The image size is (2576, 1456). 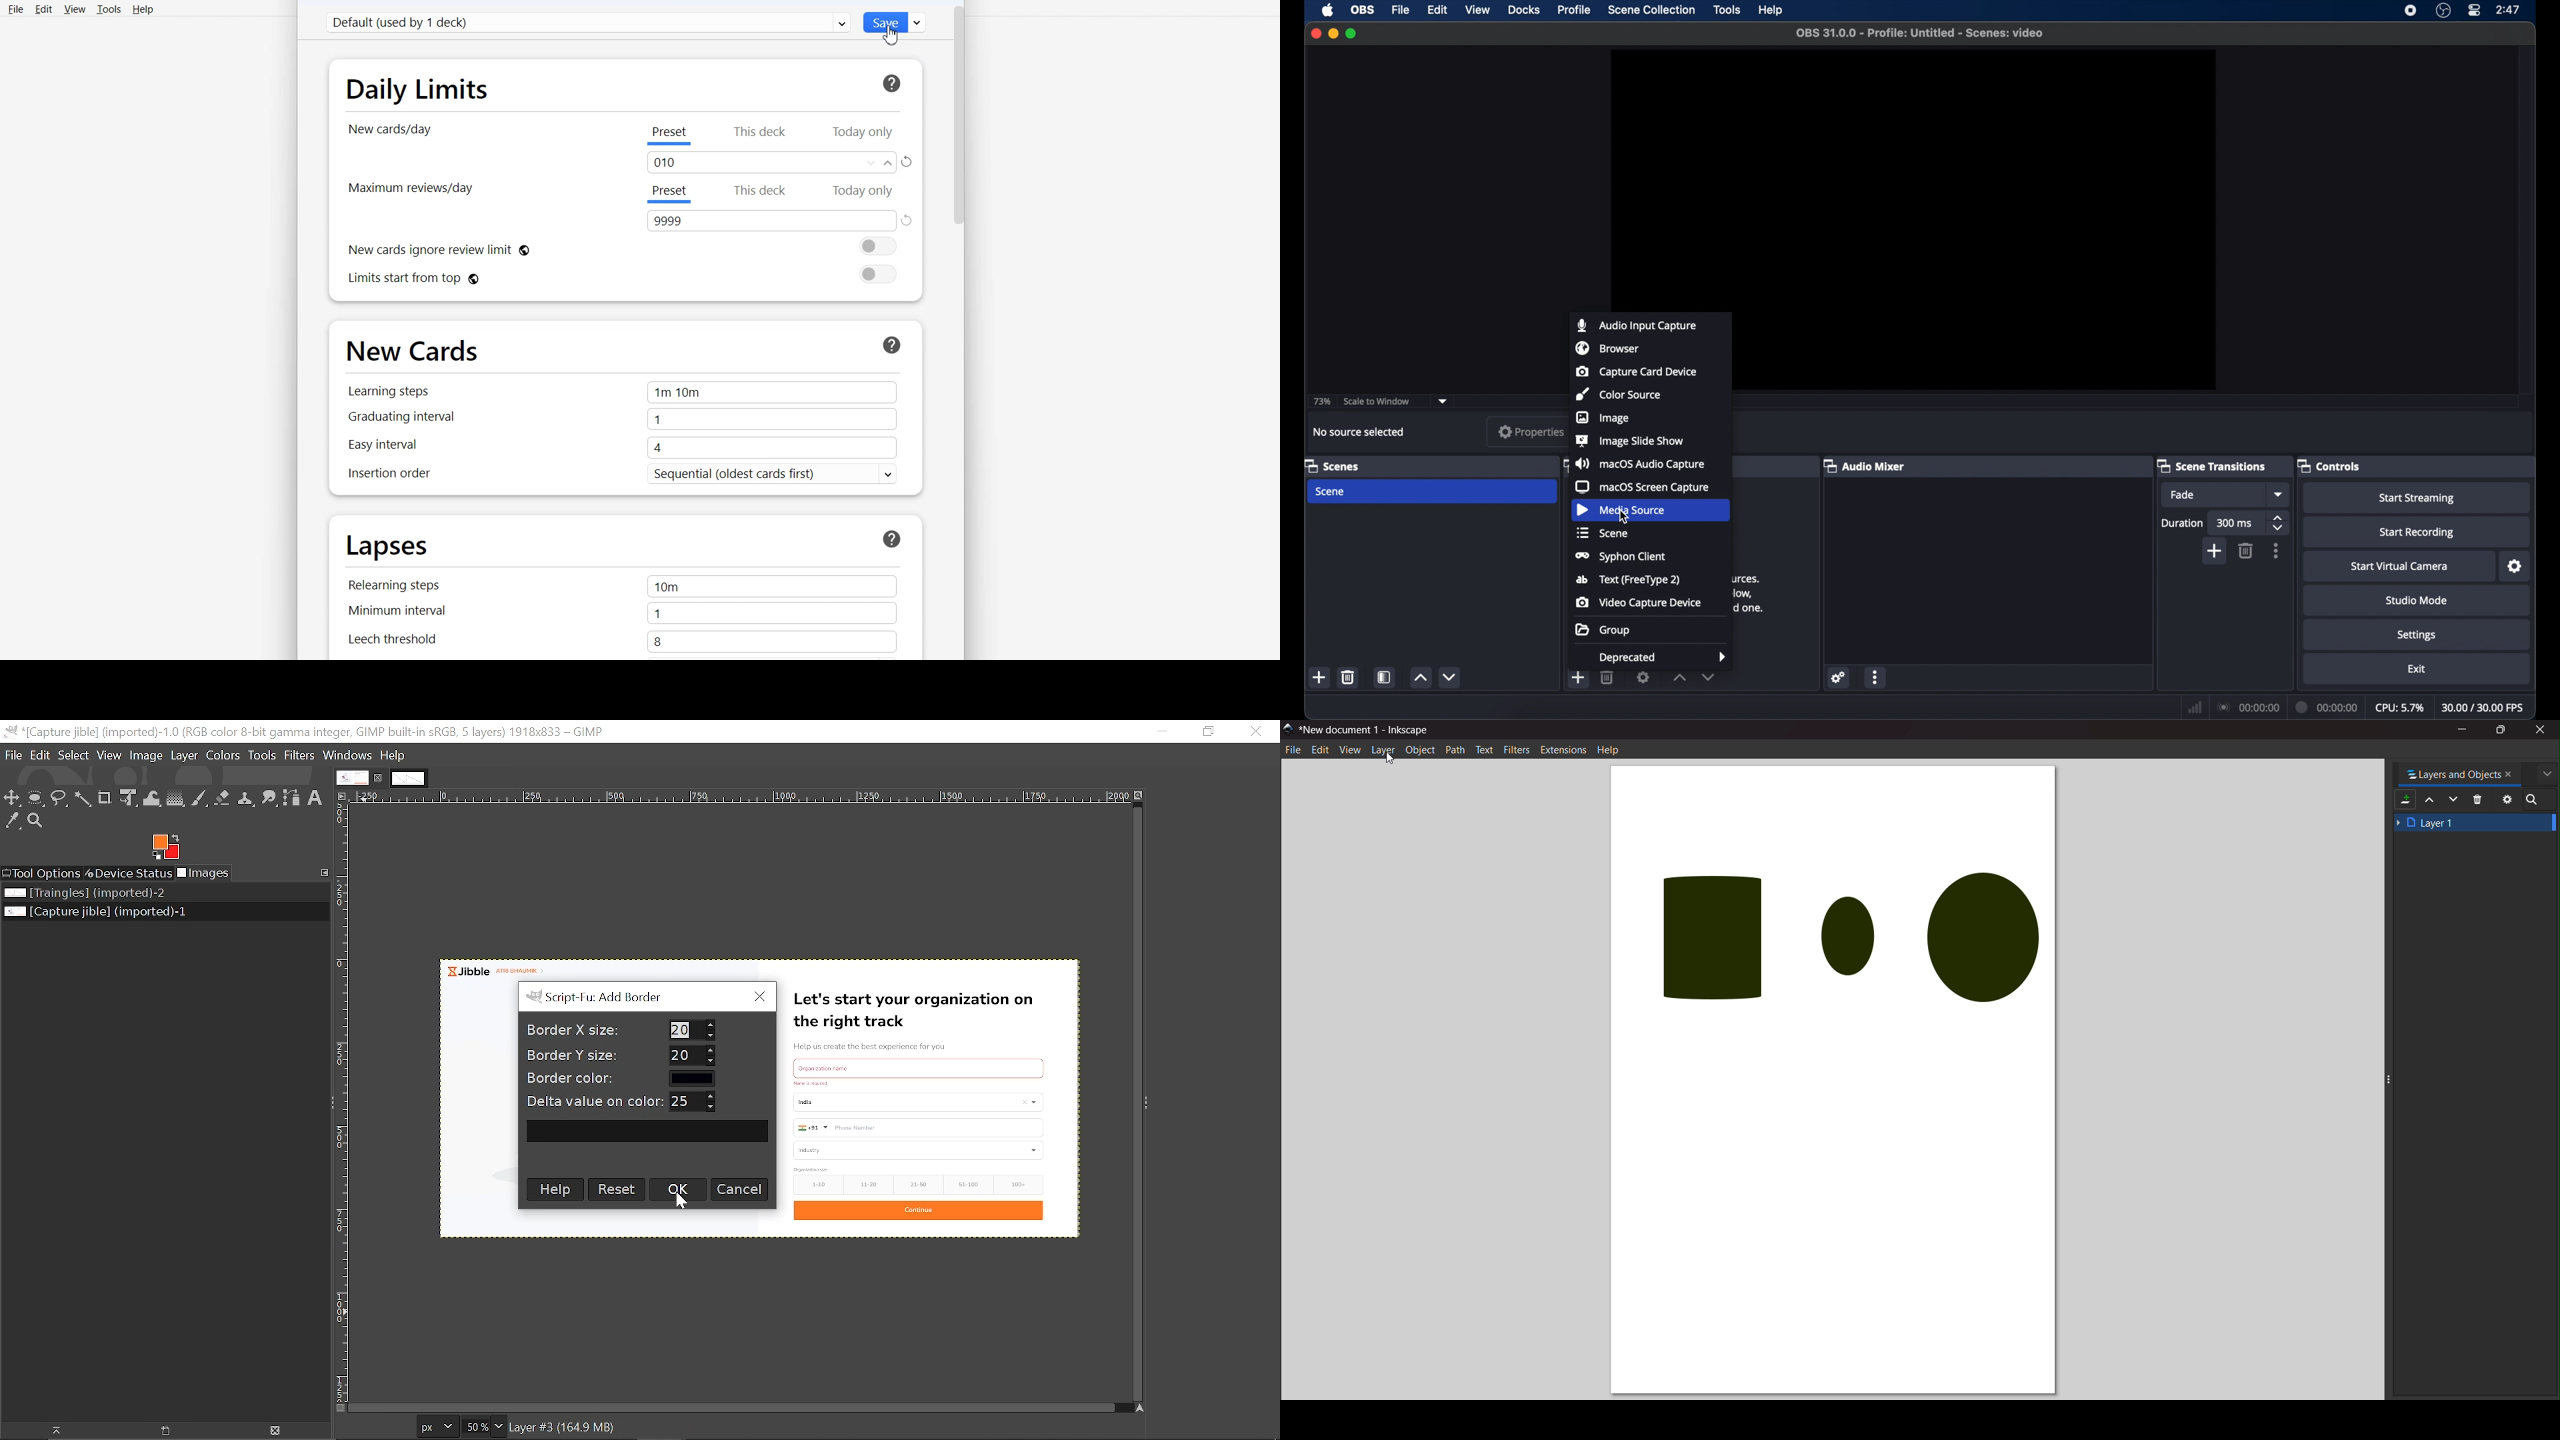 What do you see at coordinates (693, 1103) in the screenshot?
I see `Delta value on color` at bounding box center [693, 1103].